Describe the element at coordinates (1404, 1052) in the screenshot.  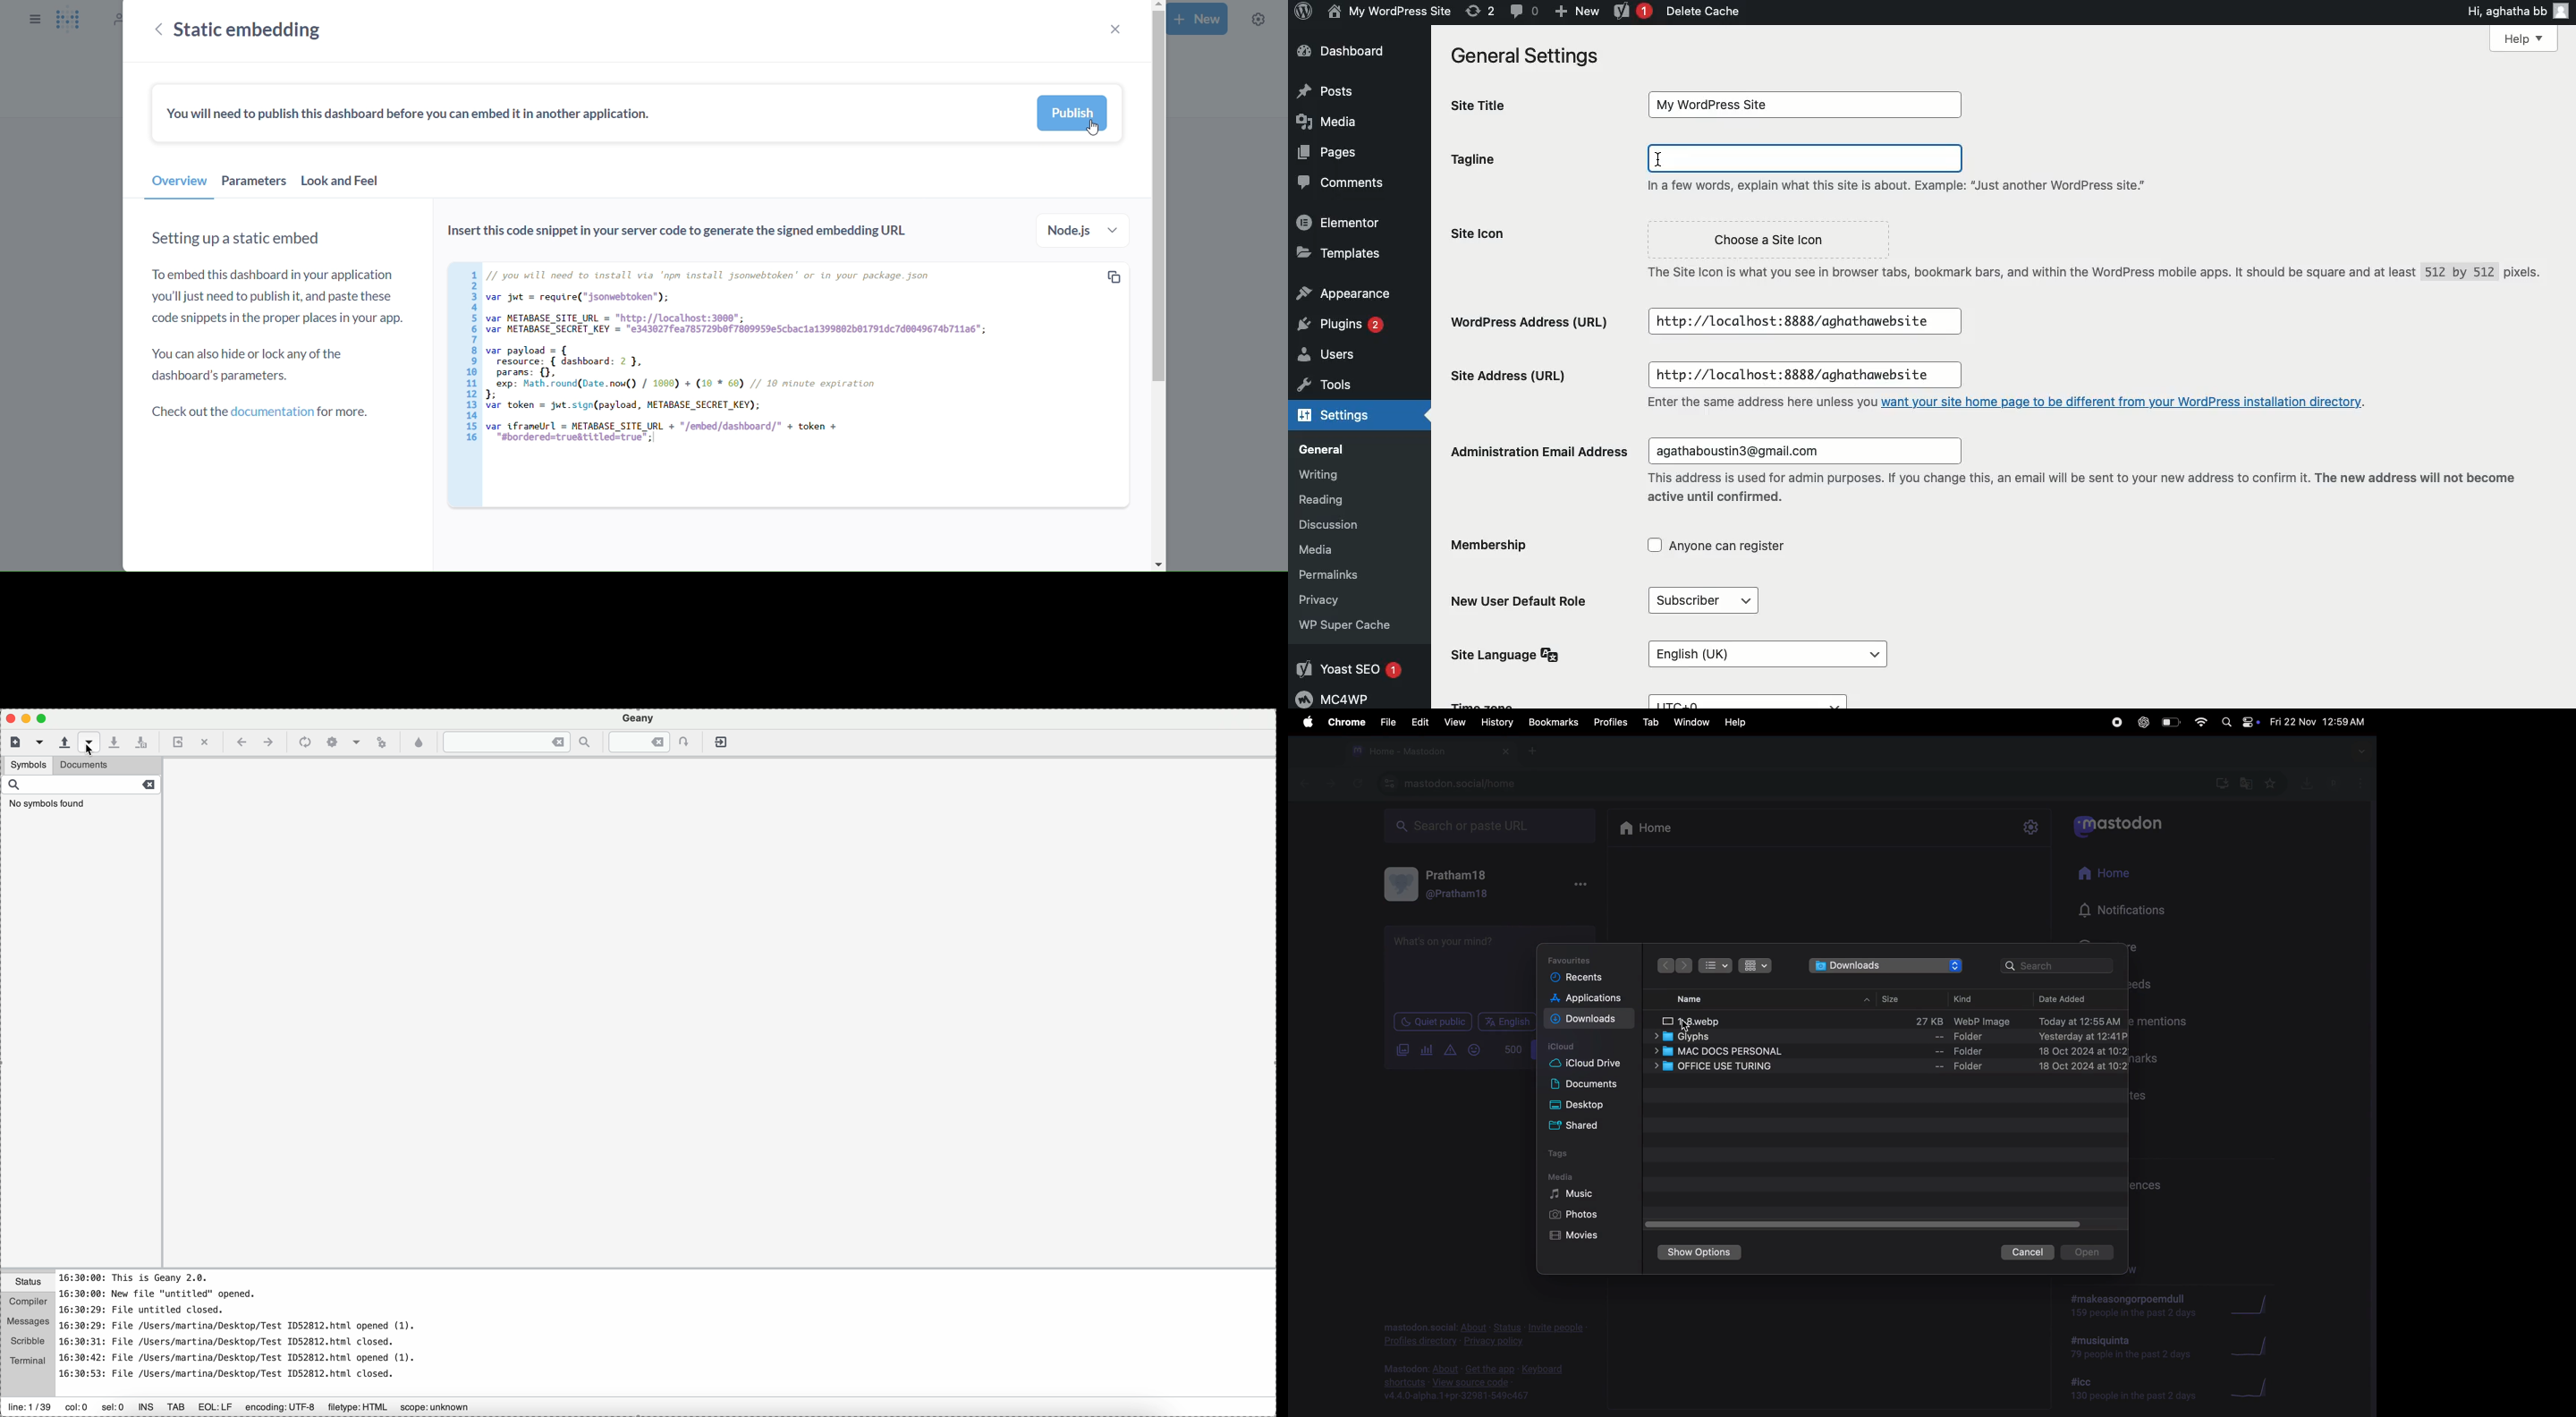
I see `add images` at that location.